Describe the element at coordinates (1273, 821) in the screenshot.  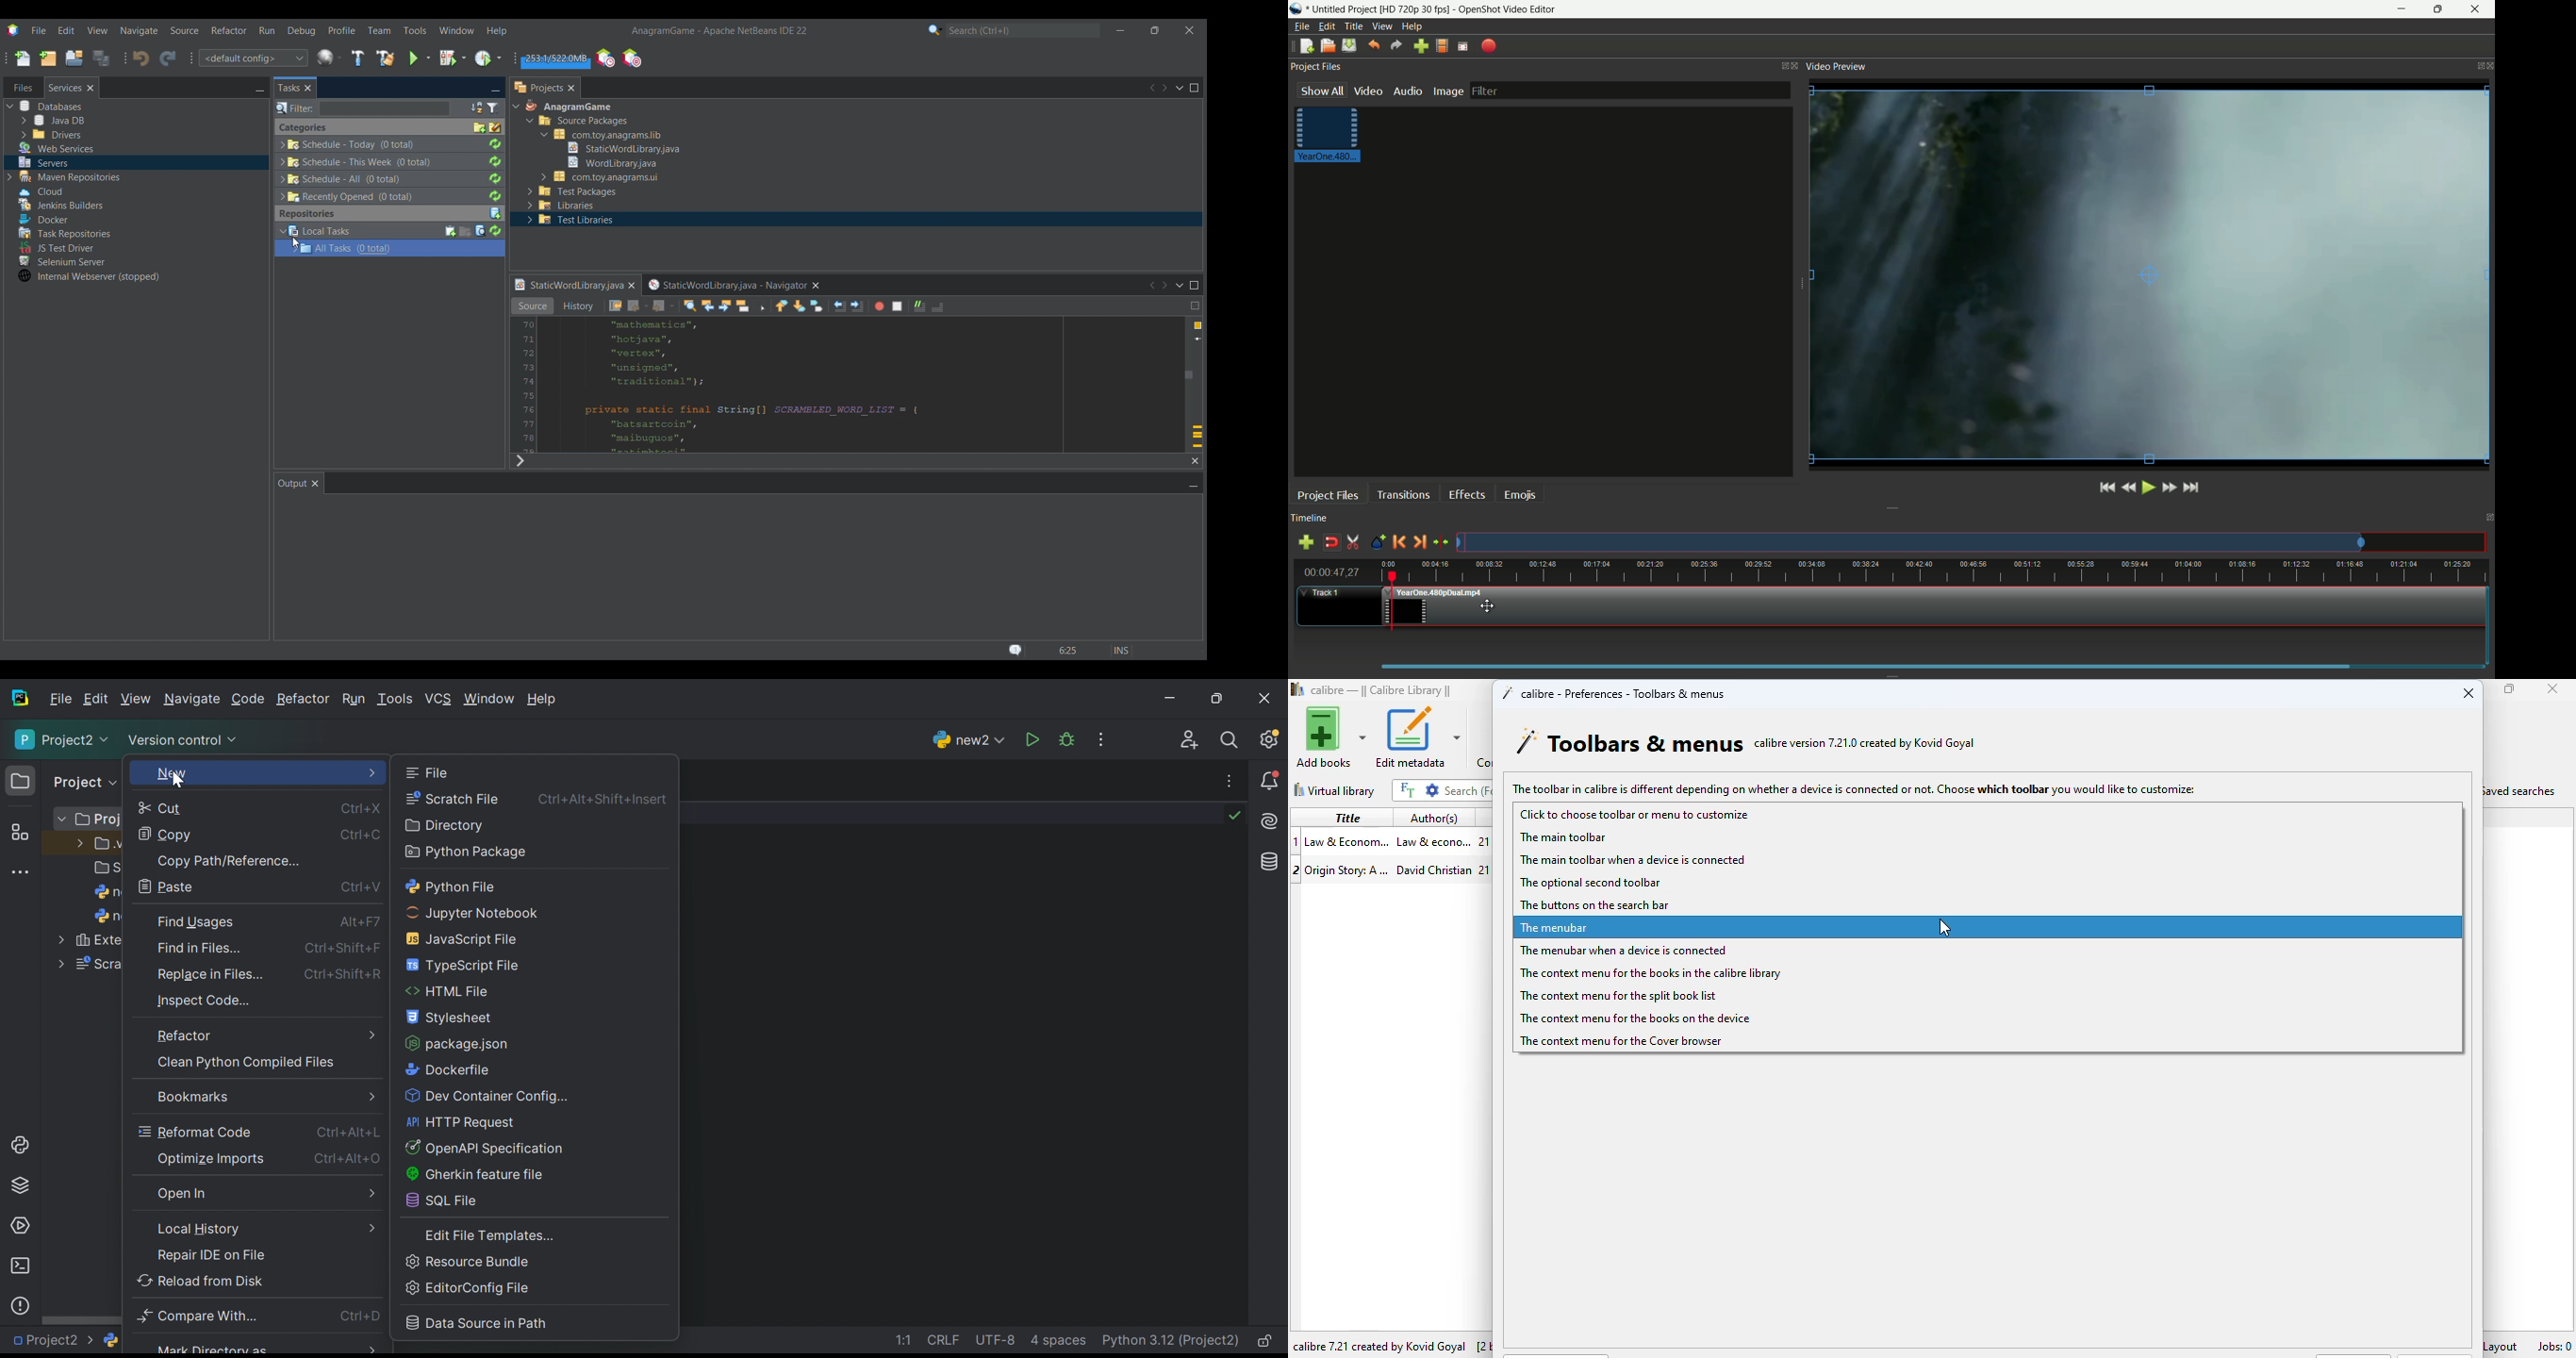
I see `AI Assistant` at that location.